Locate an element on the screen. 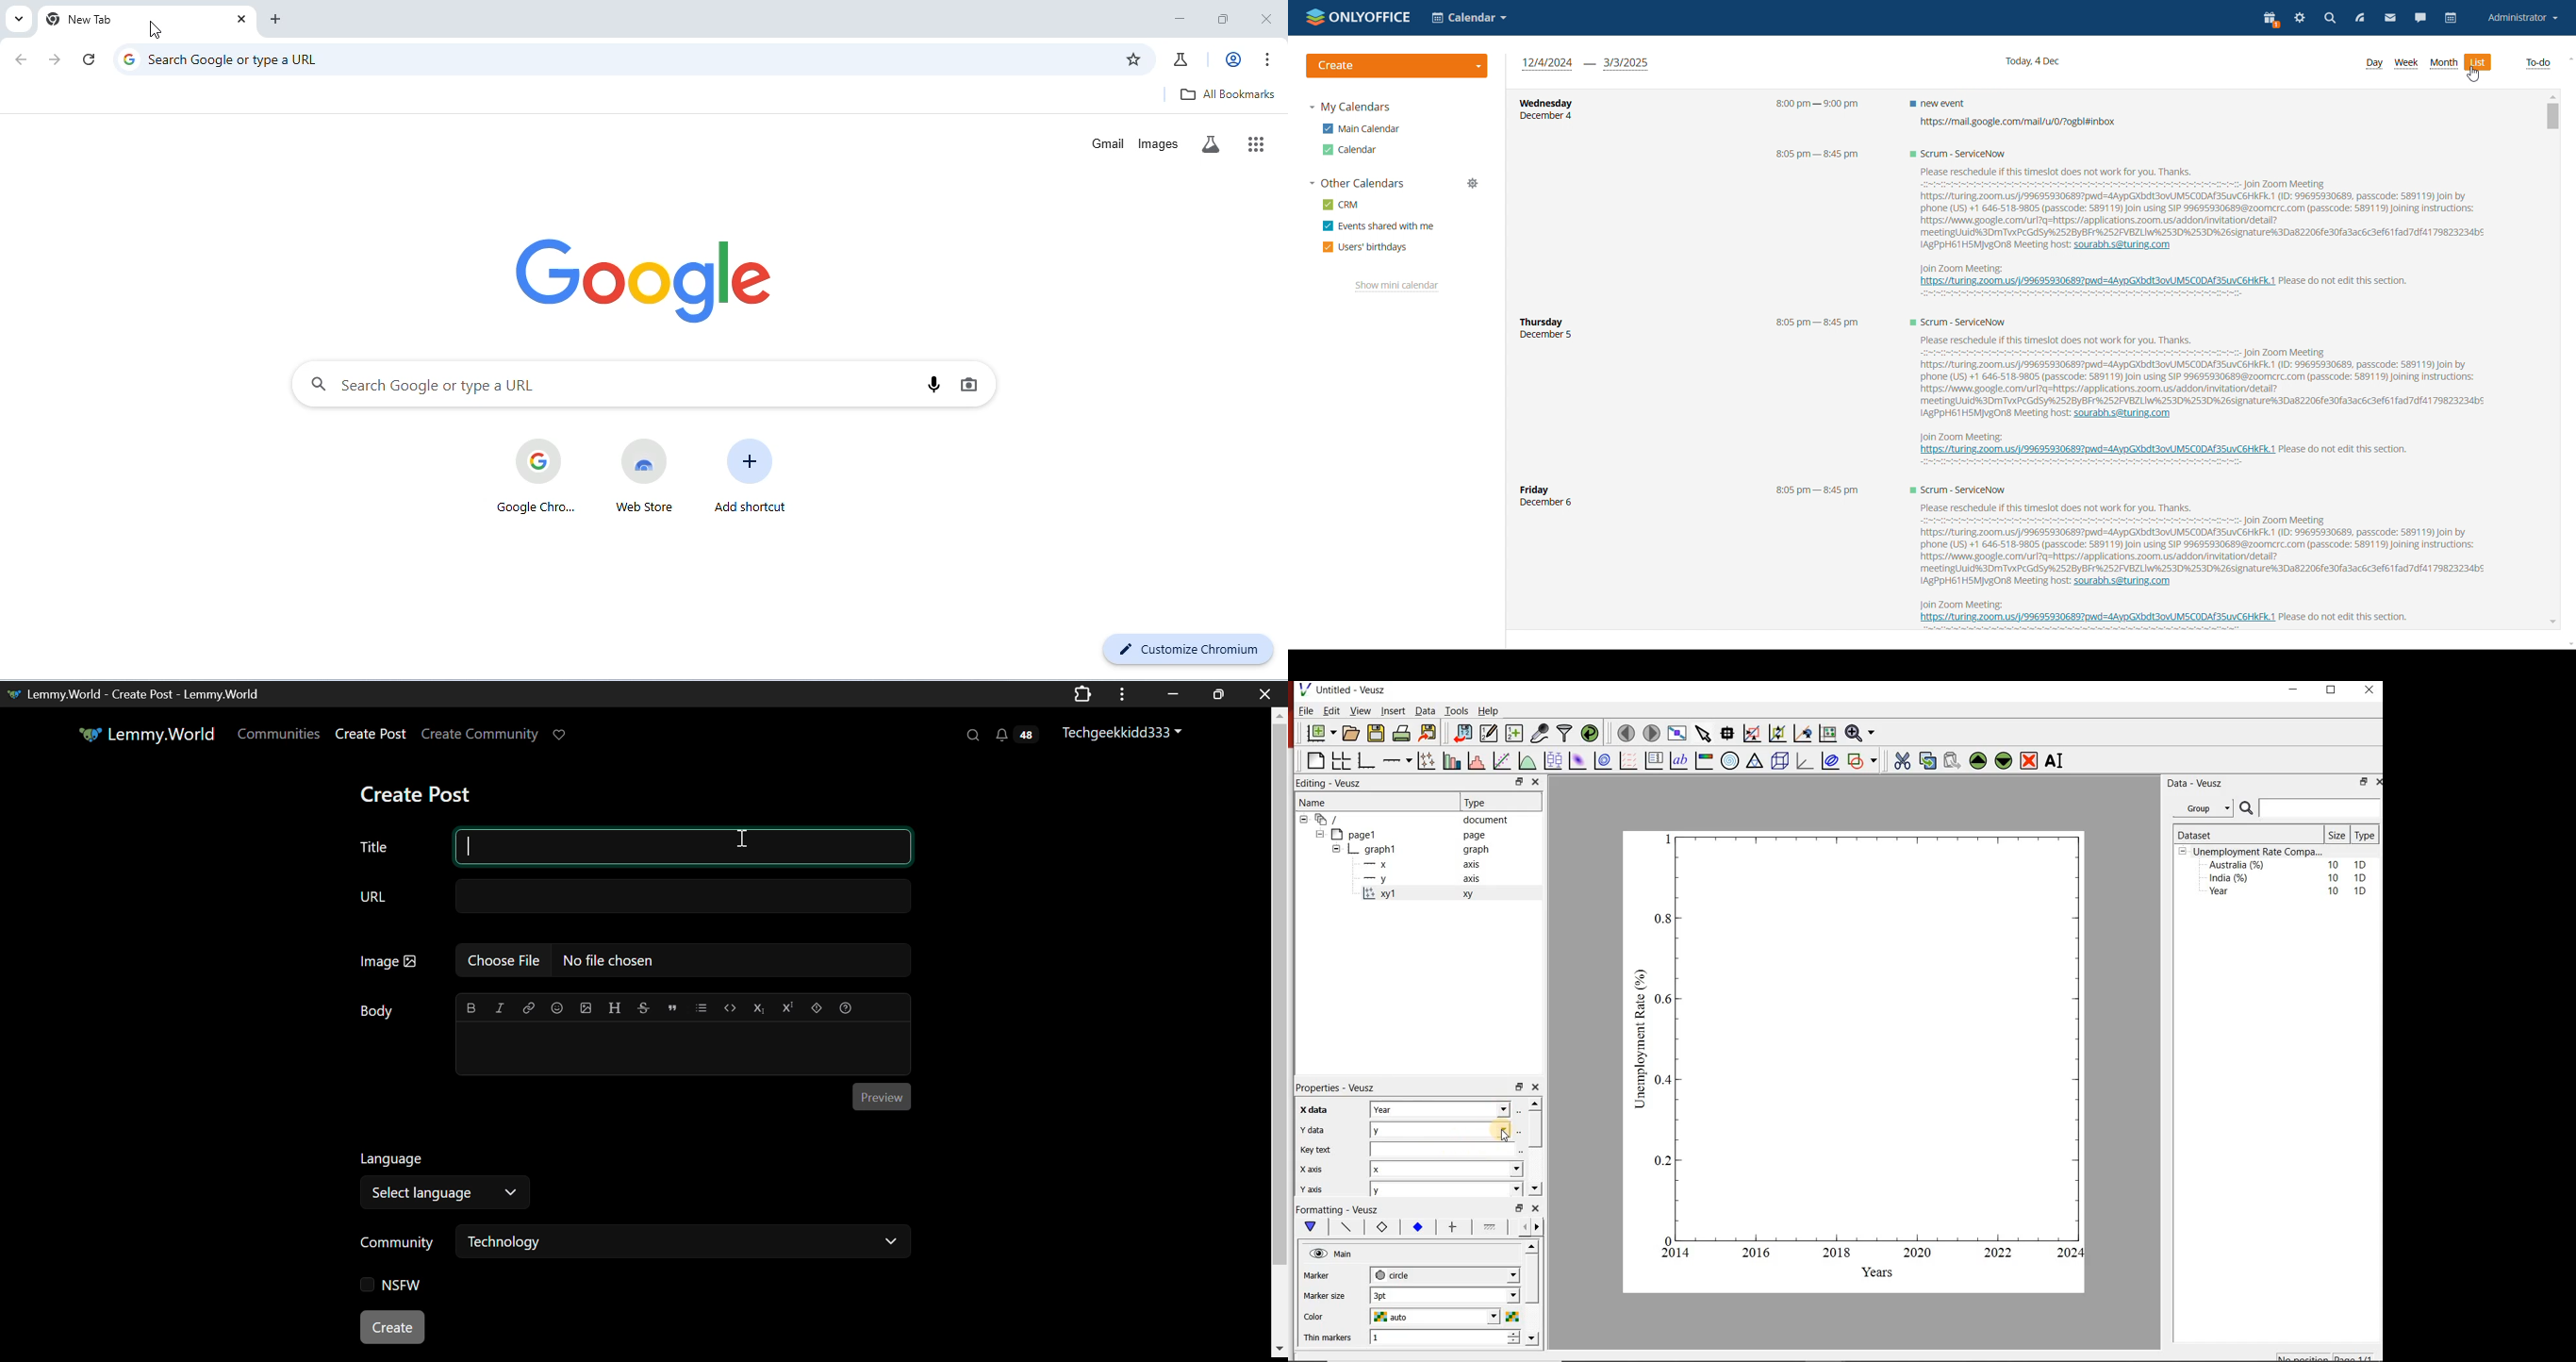 The height and width of the screenshot is (1372, 2576). Create Community is located at coordinates (482, 735).